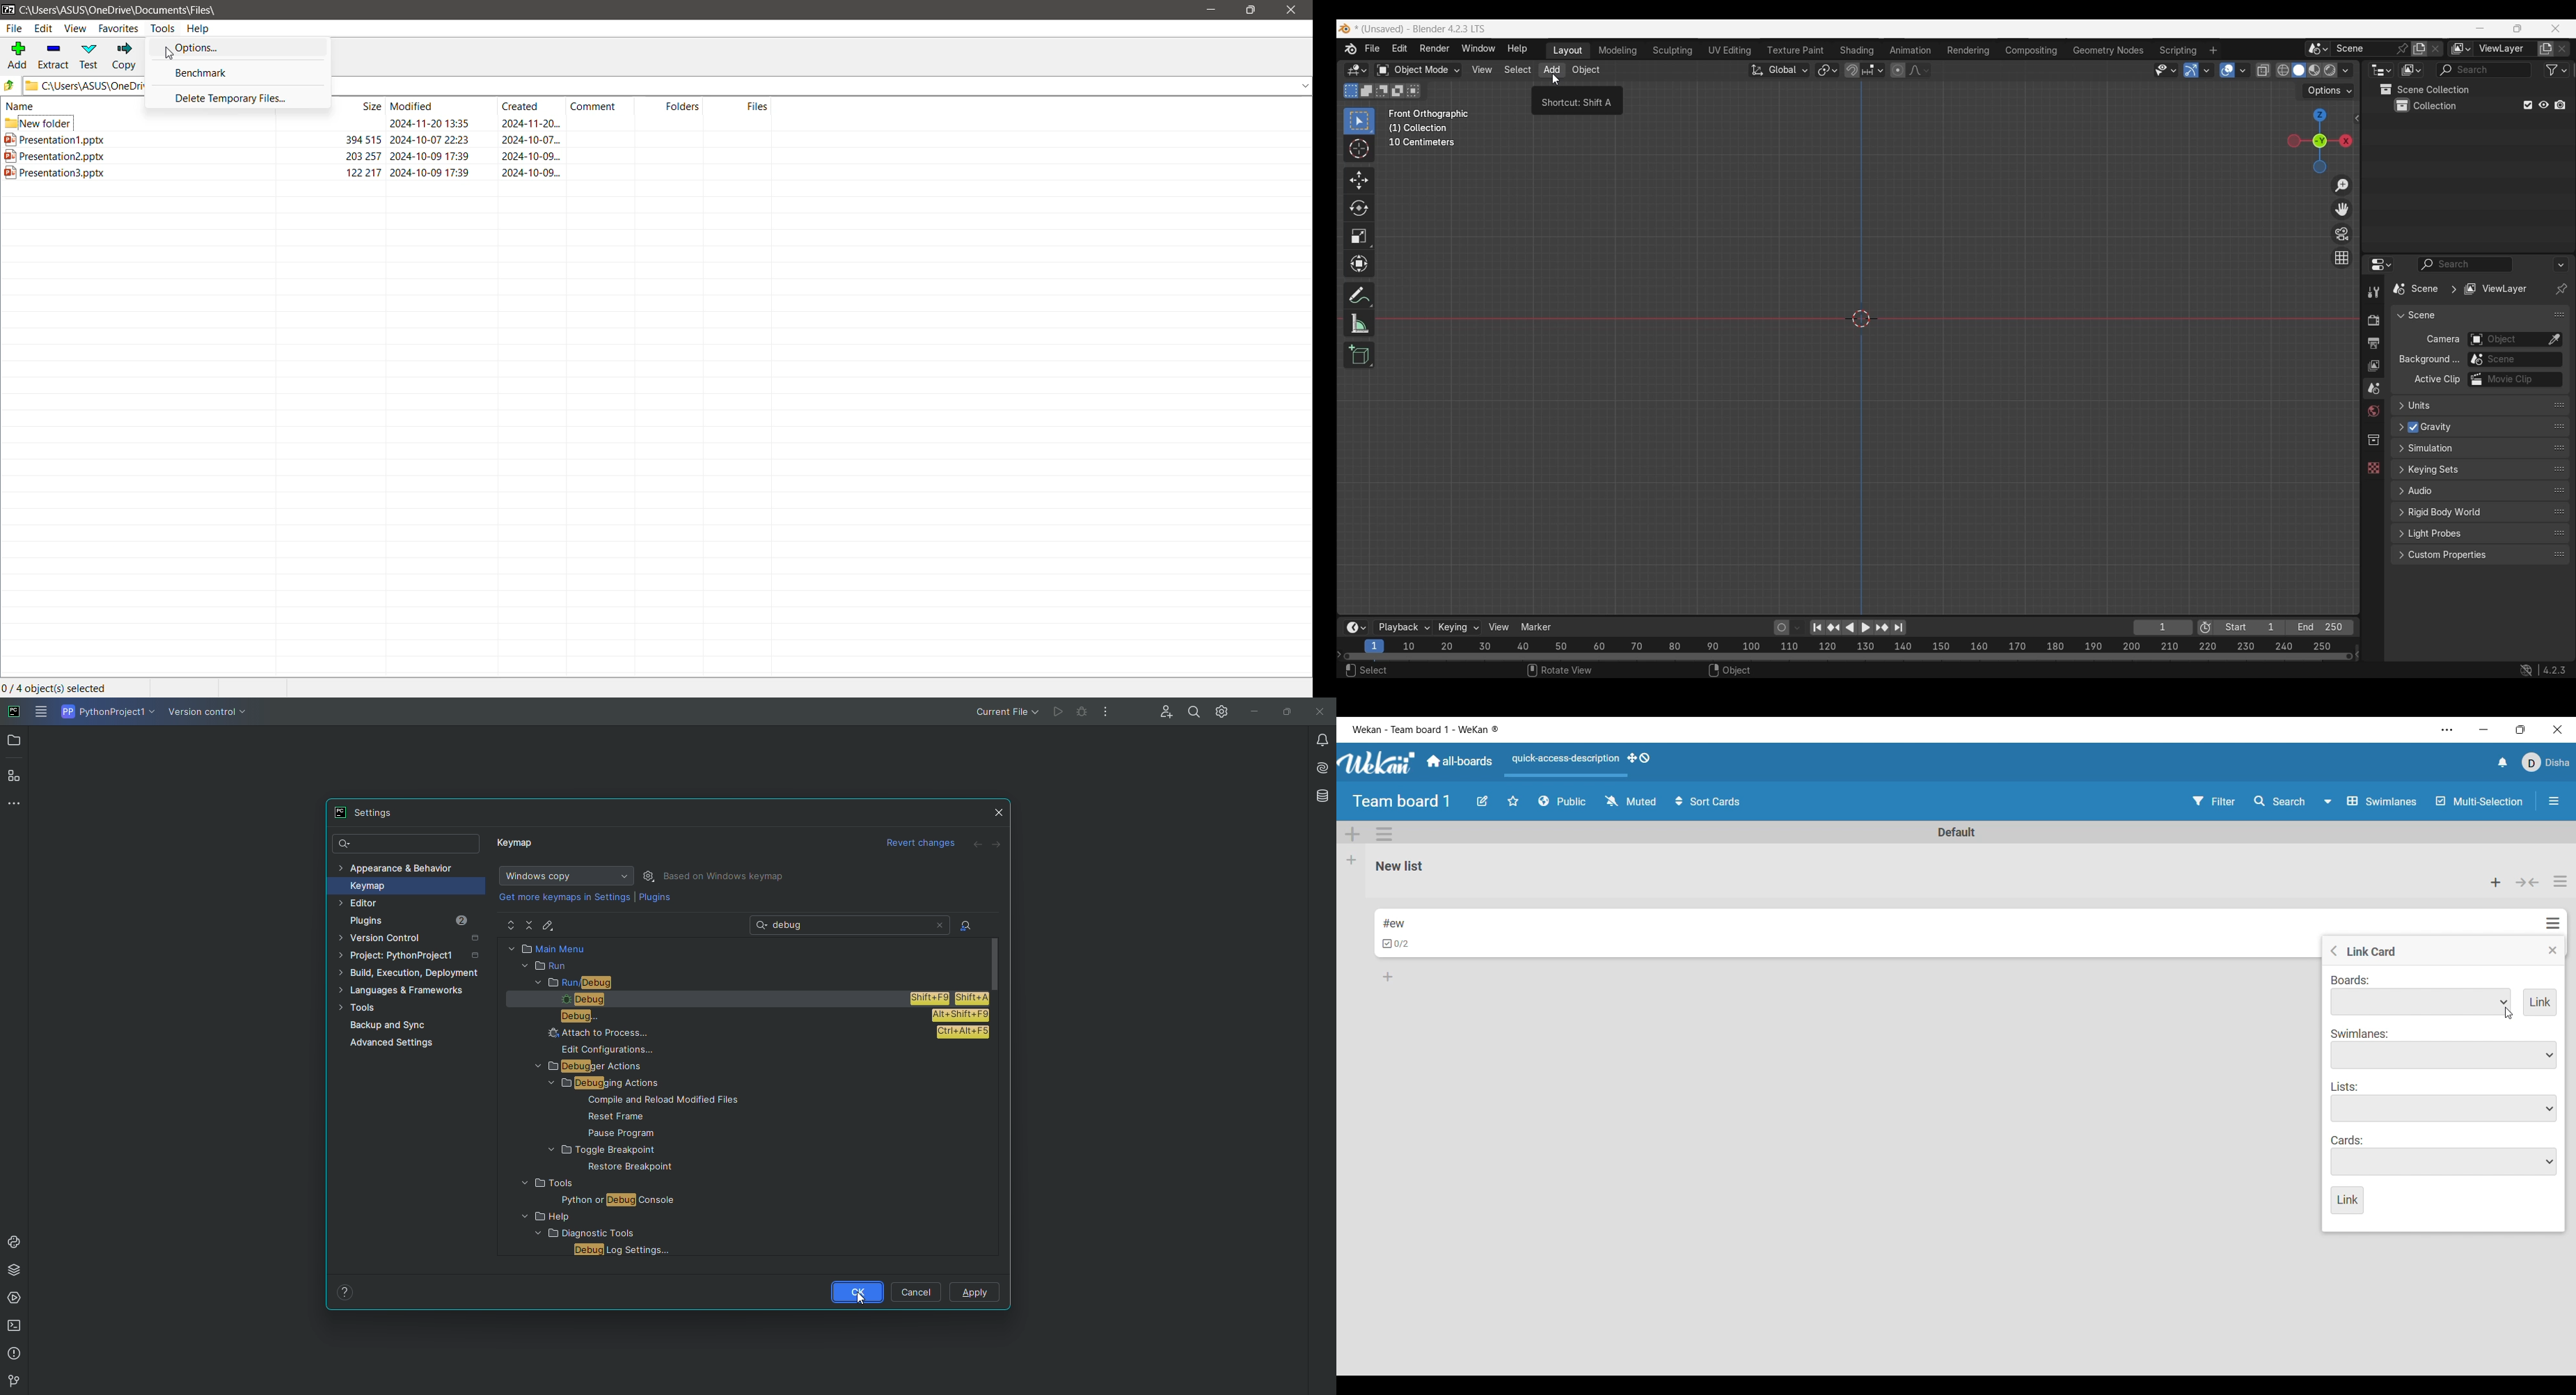 This screenshot has height=1400, width=2576. Describe the element at coordinates (1817, 628) in the screenshot. I see `Jump to endpoint` at that location.